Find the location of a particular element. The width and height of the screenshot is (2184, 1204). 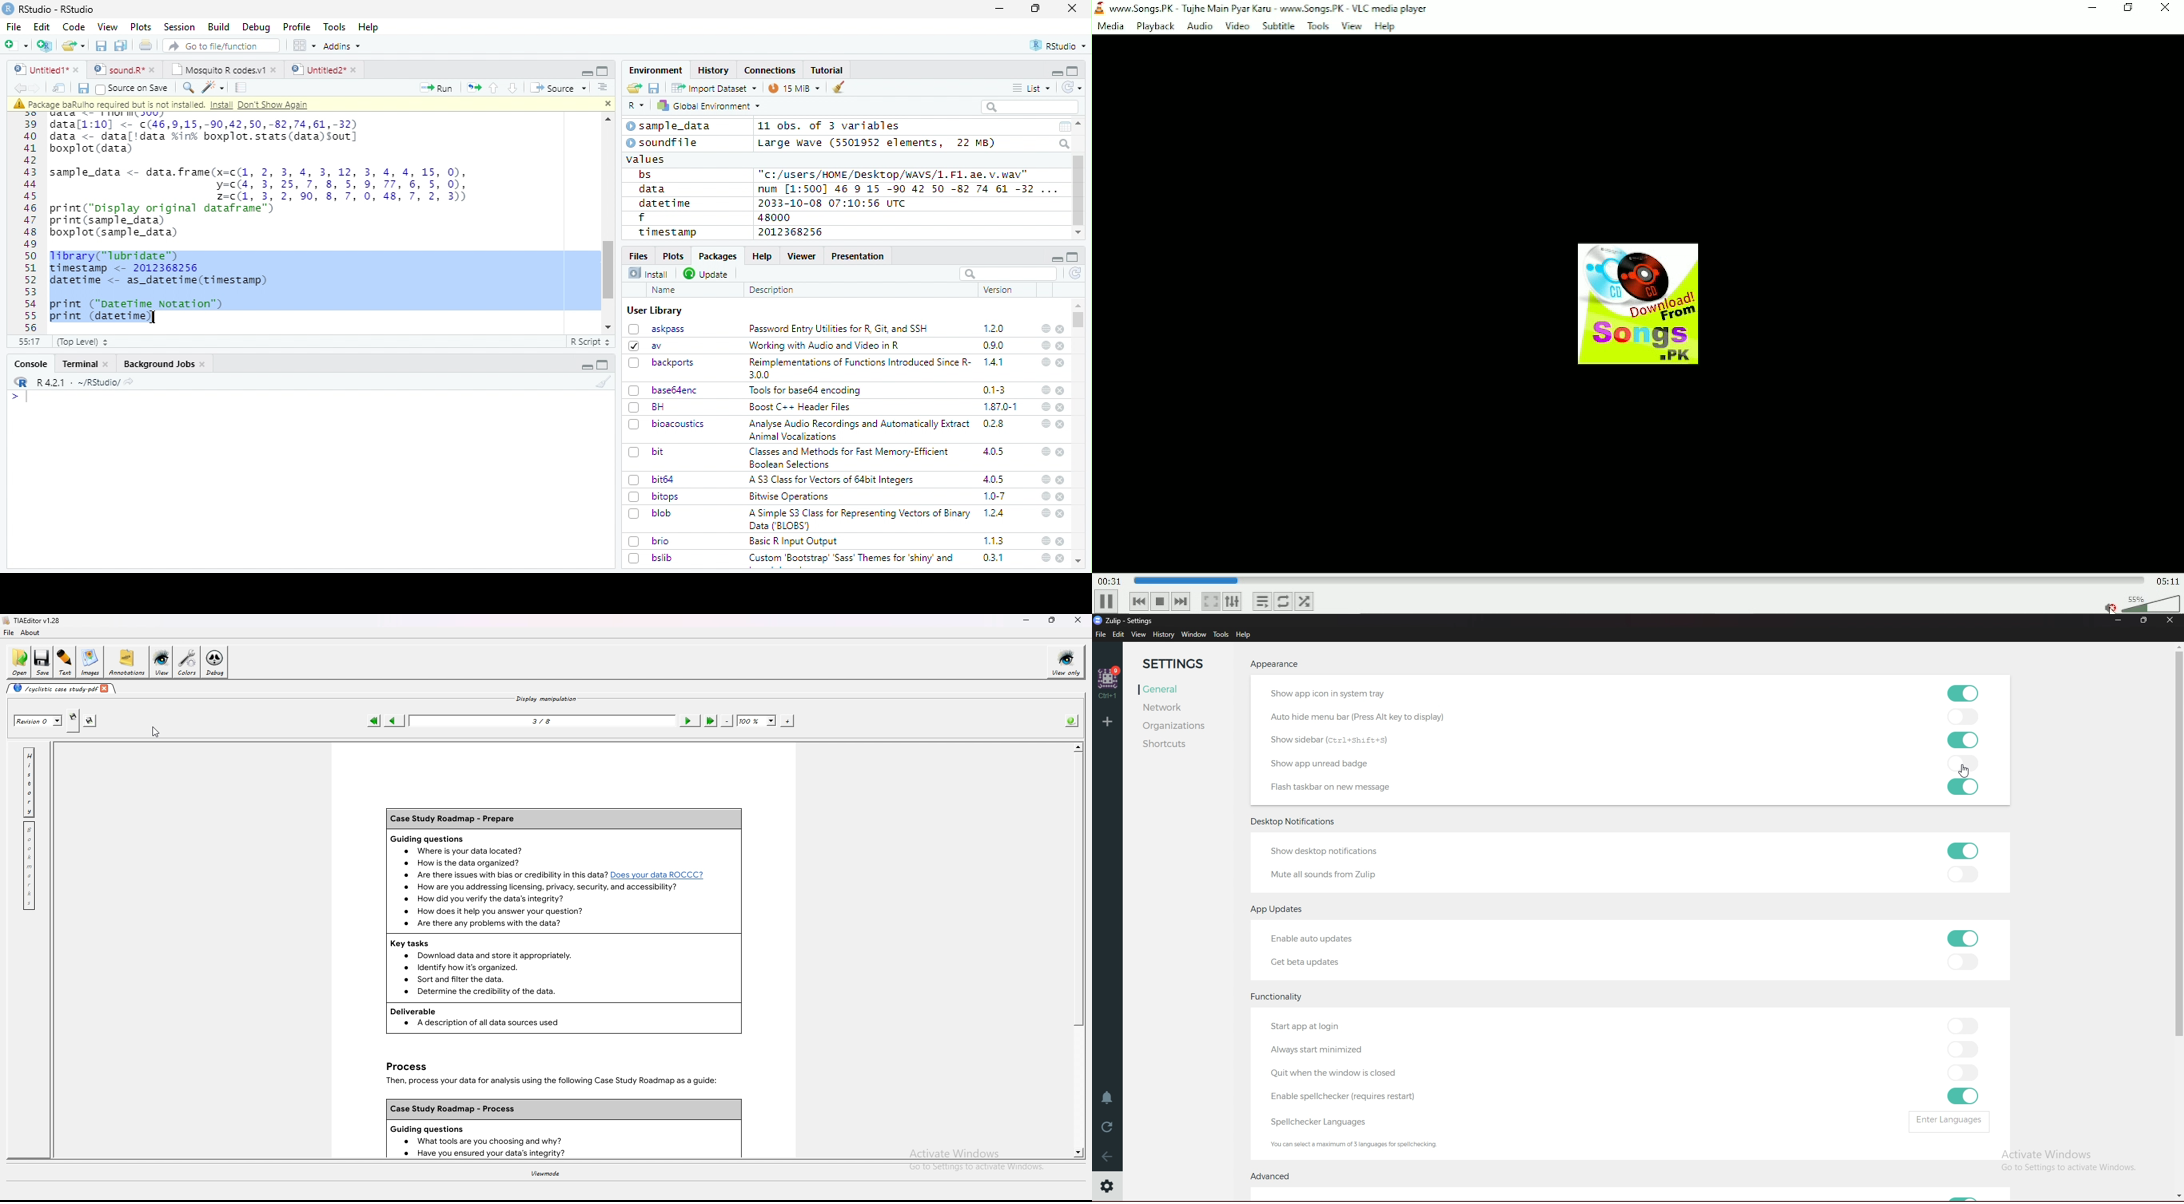

File is located at coordinates (1101, 635).